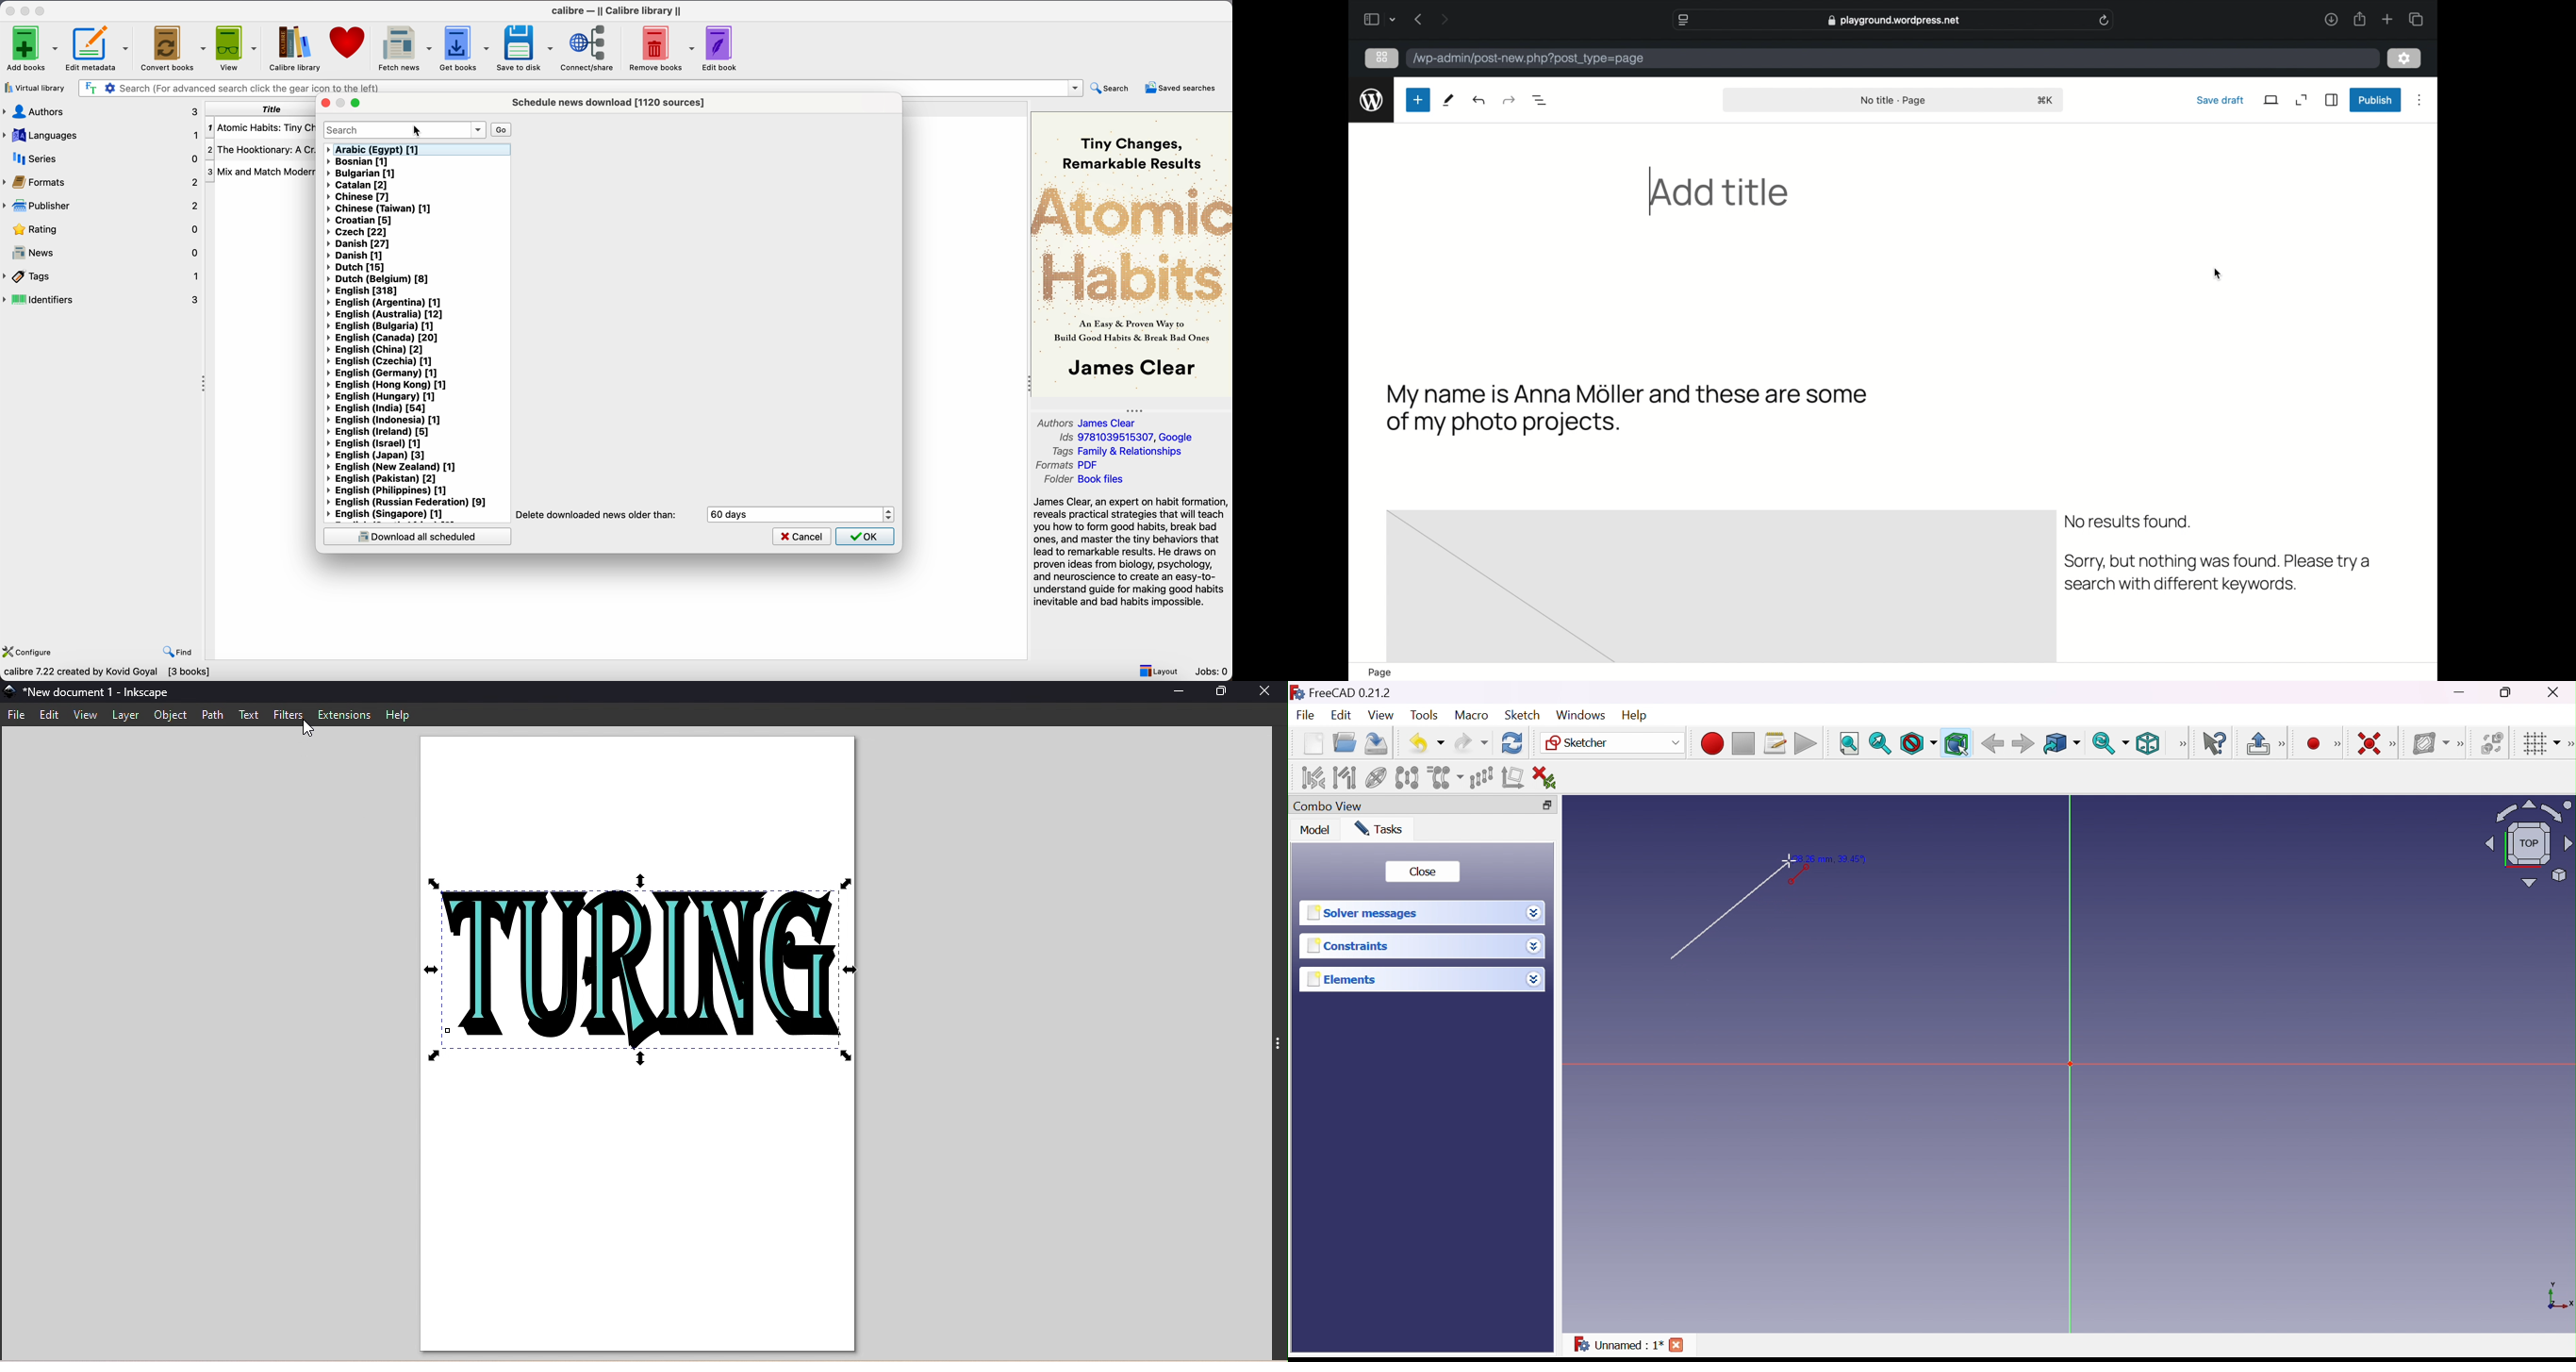 The image size is (2576, 1372). Describe the element at coordinates (1383, 57) in the screenshot. I see `grid` at that location.